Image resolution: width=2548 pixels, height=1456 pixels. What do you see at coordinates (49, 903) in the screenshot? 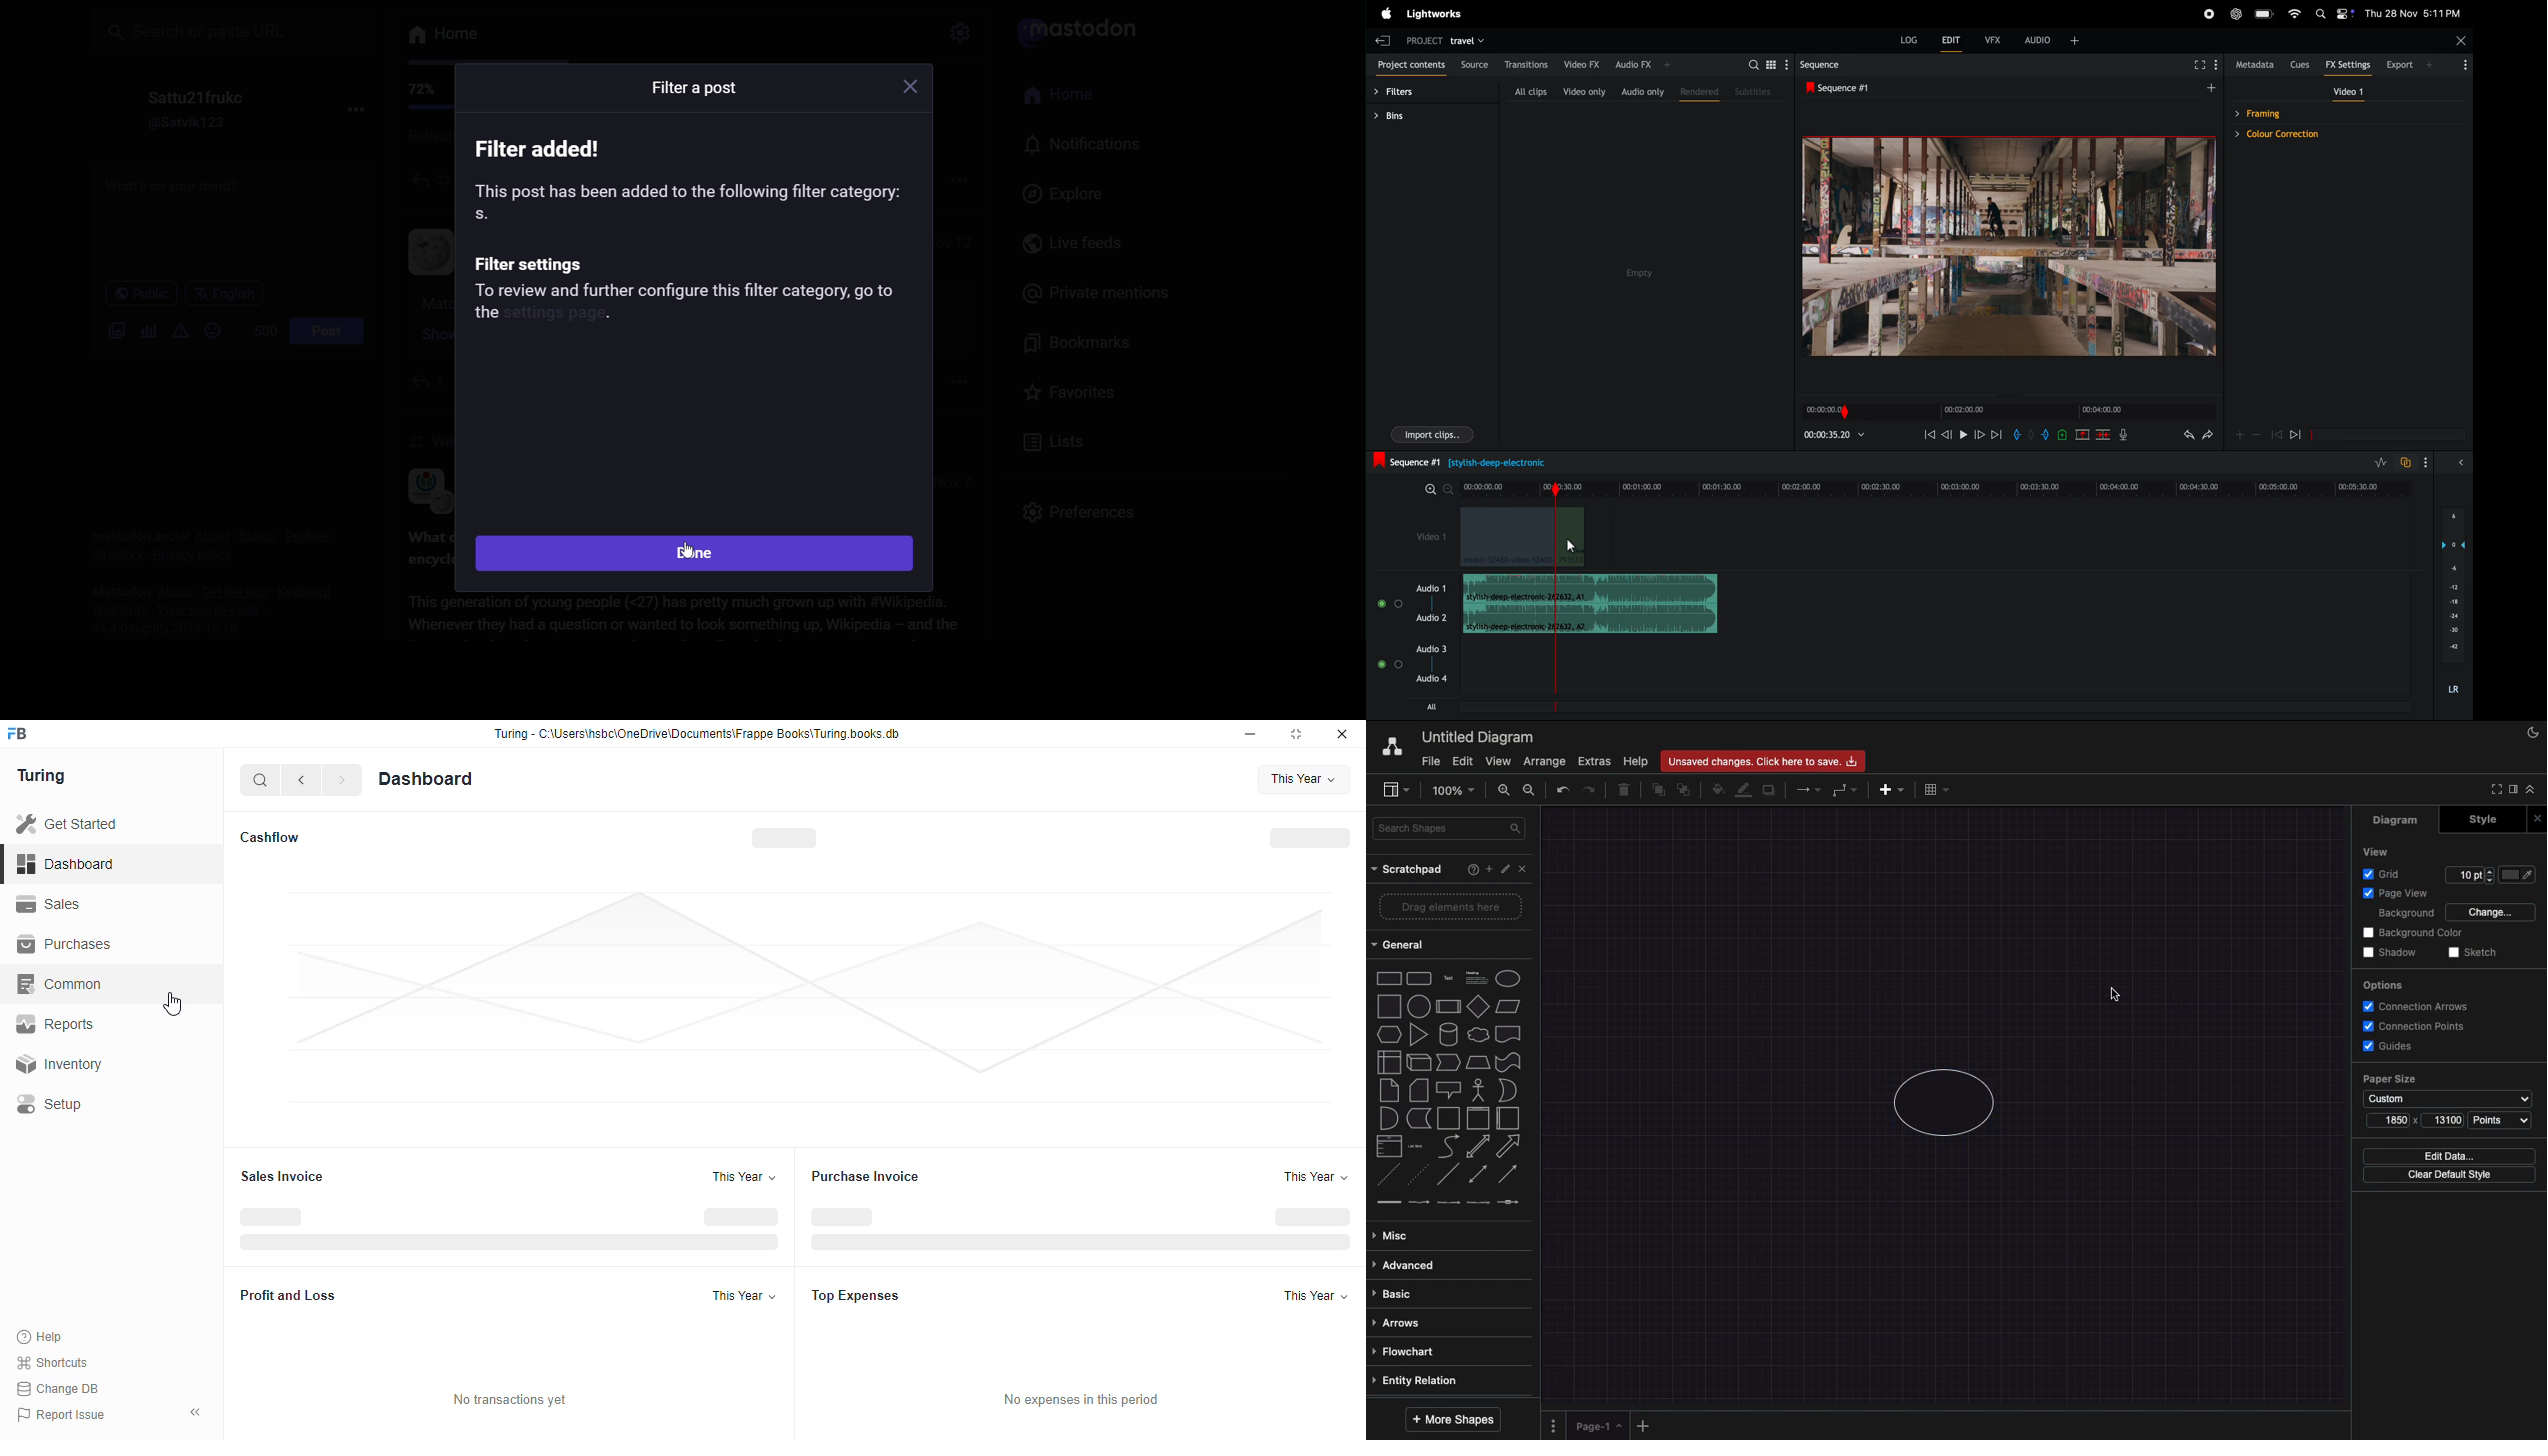
I see `sales` at bounding box center [49, 903].